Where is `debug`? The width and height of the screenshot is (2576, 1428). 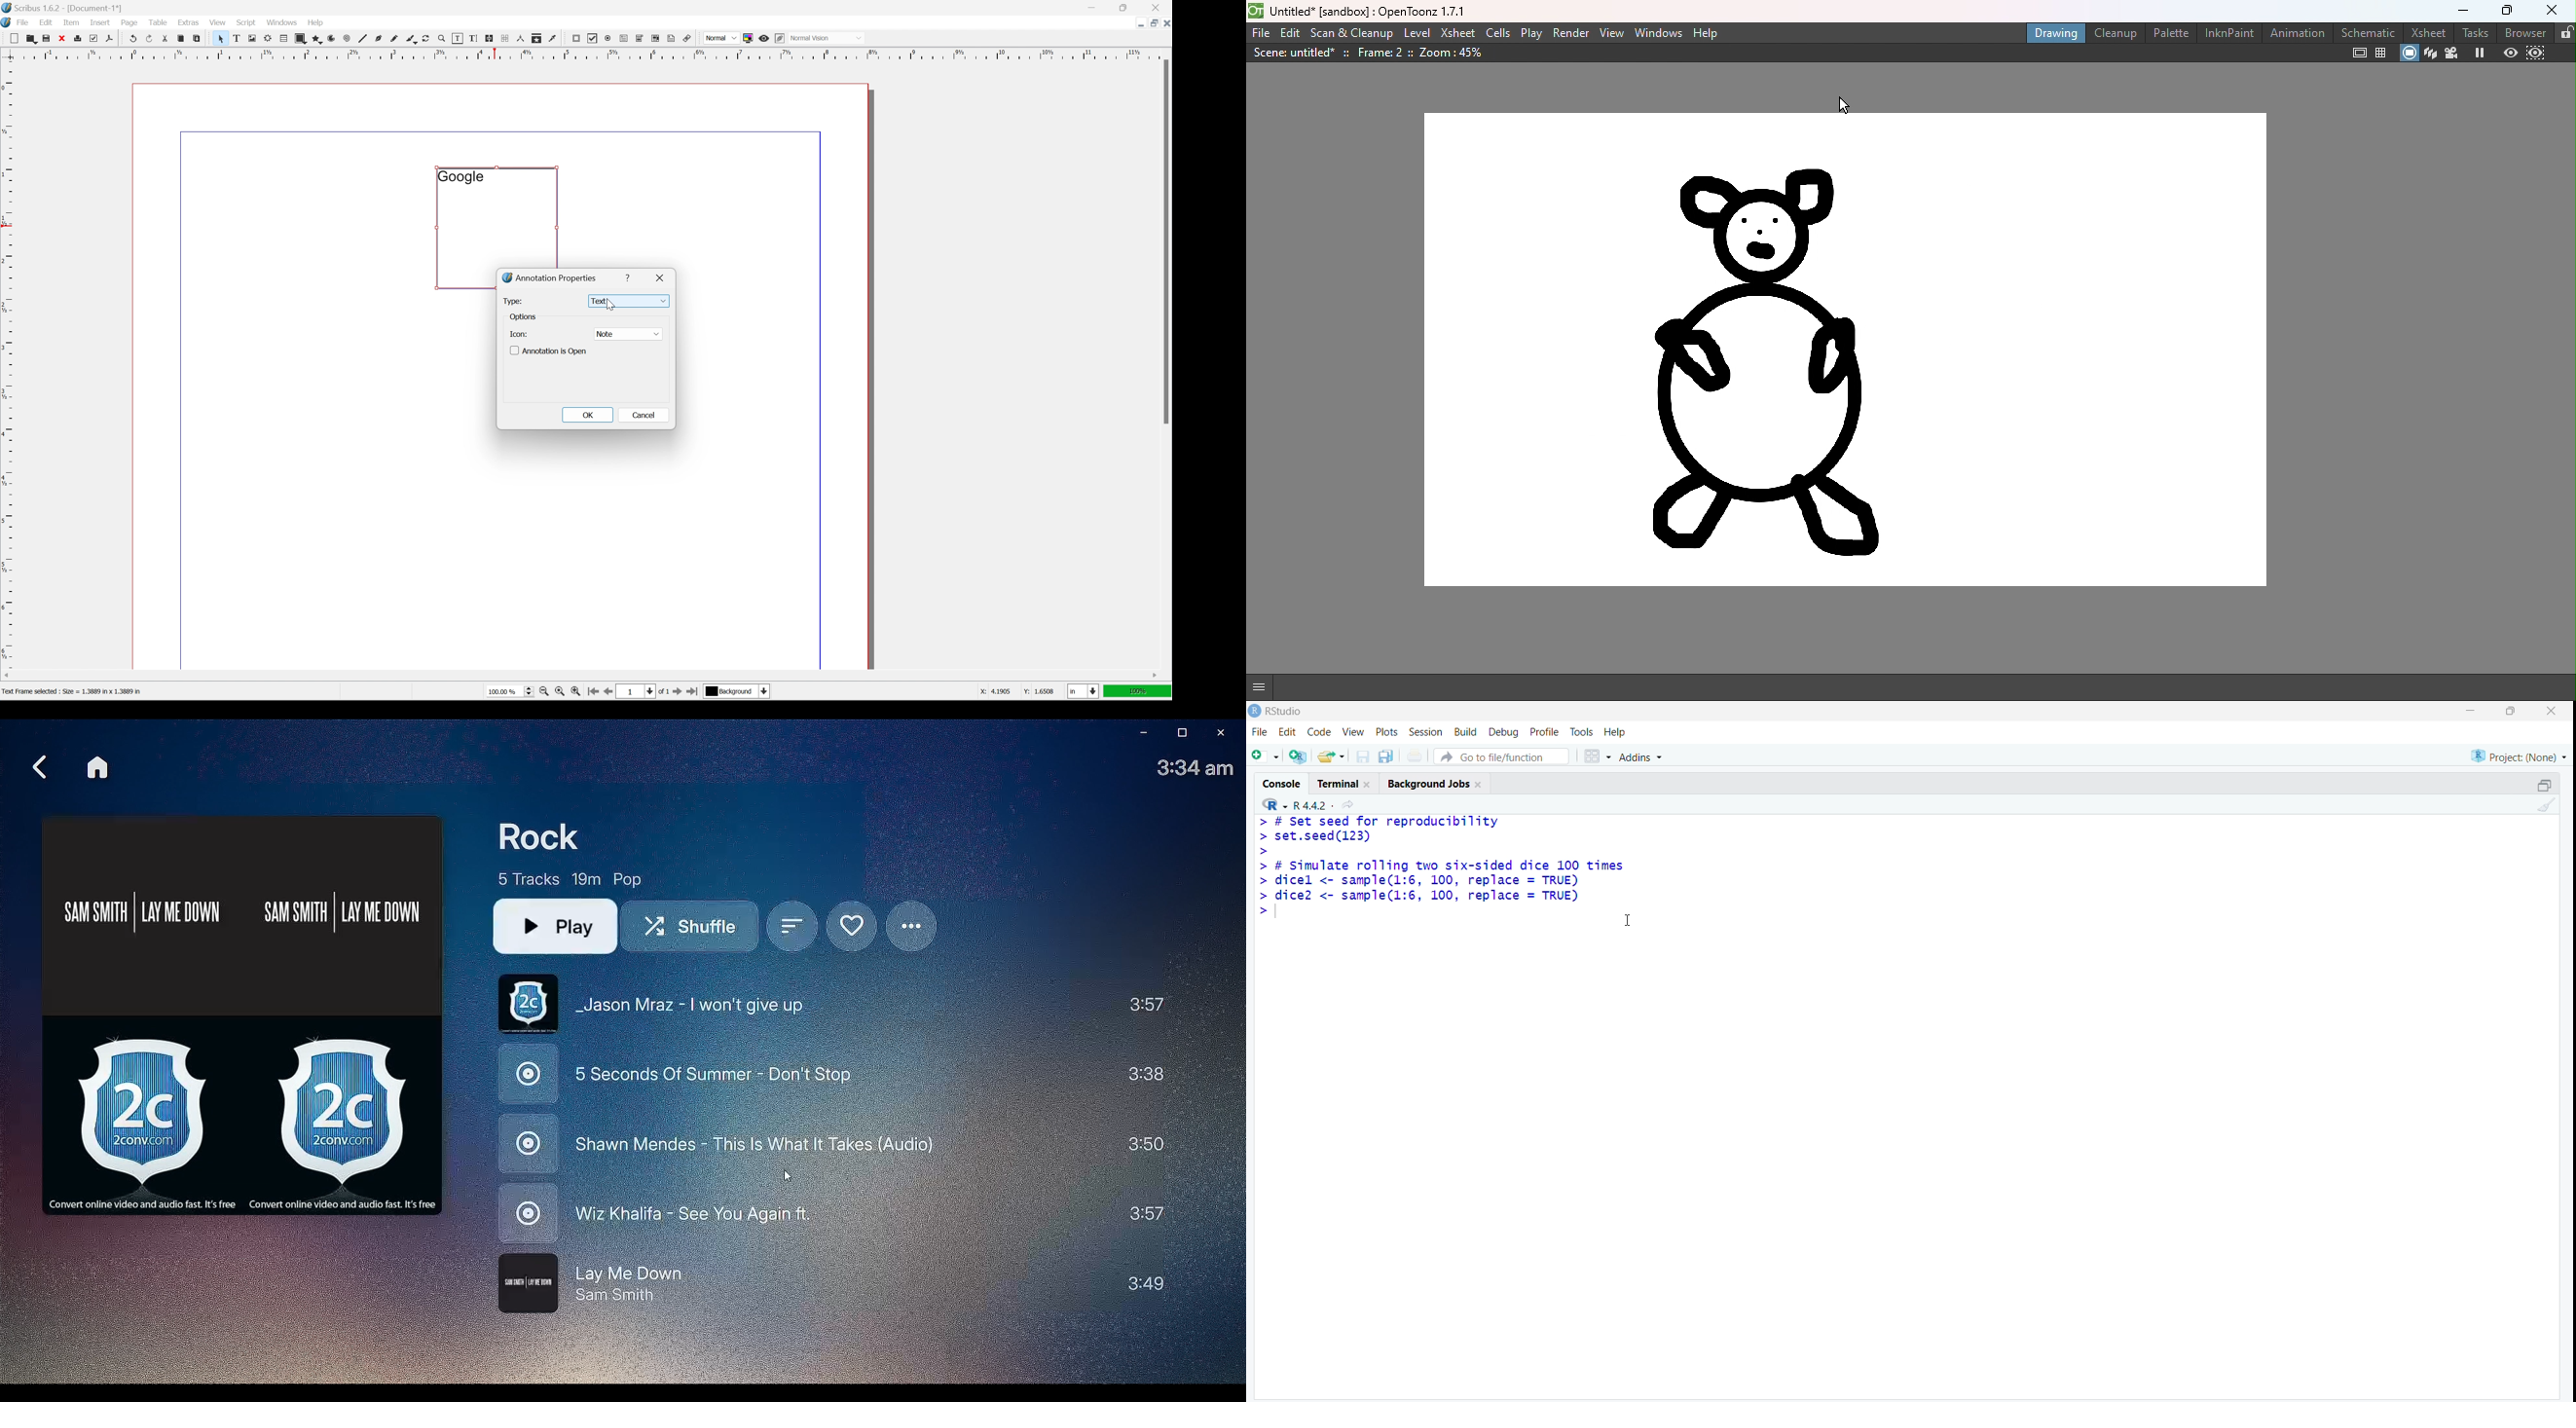 debug is located at coordinates (1503, 733).